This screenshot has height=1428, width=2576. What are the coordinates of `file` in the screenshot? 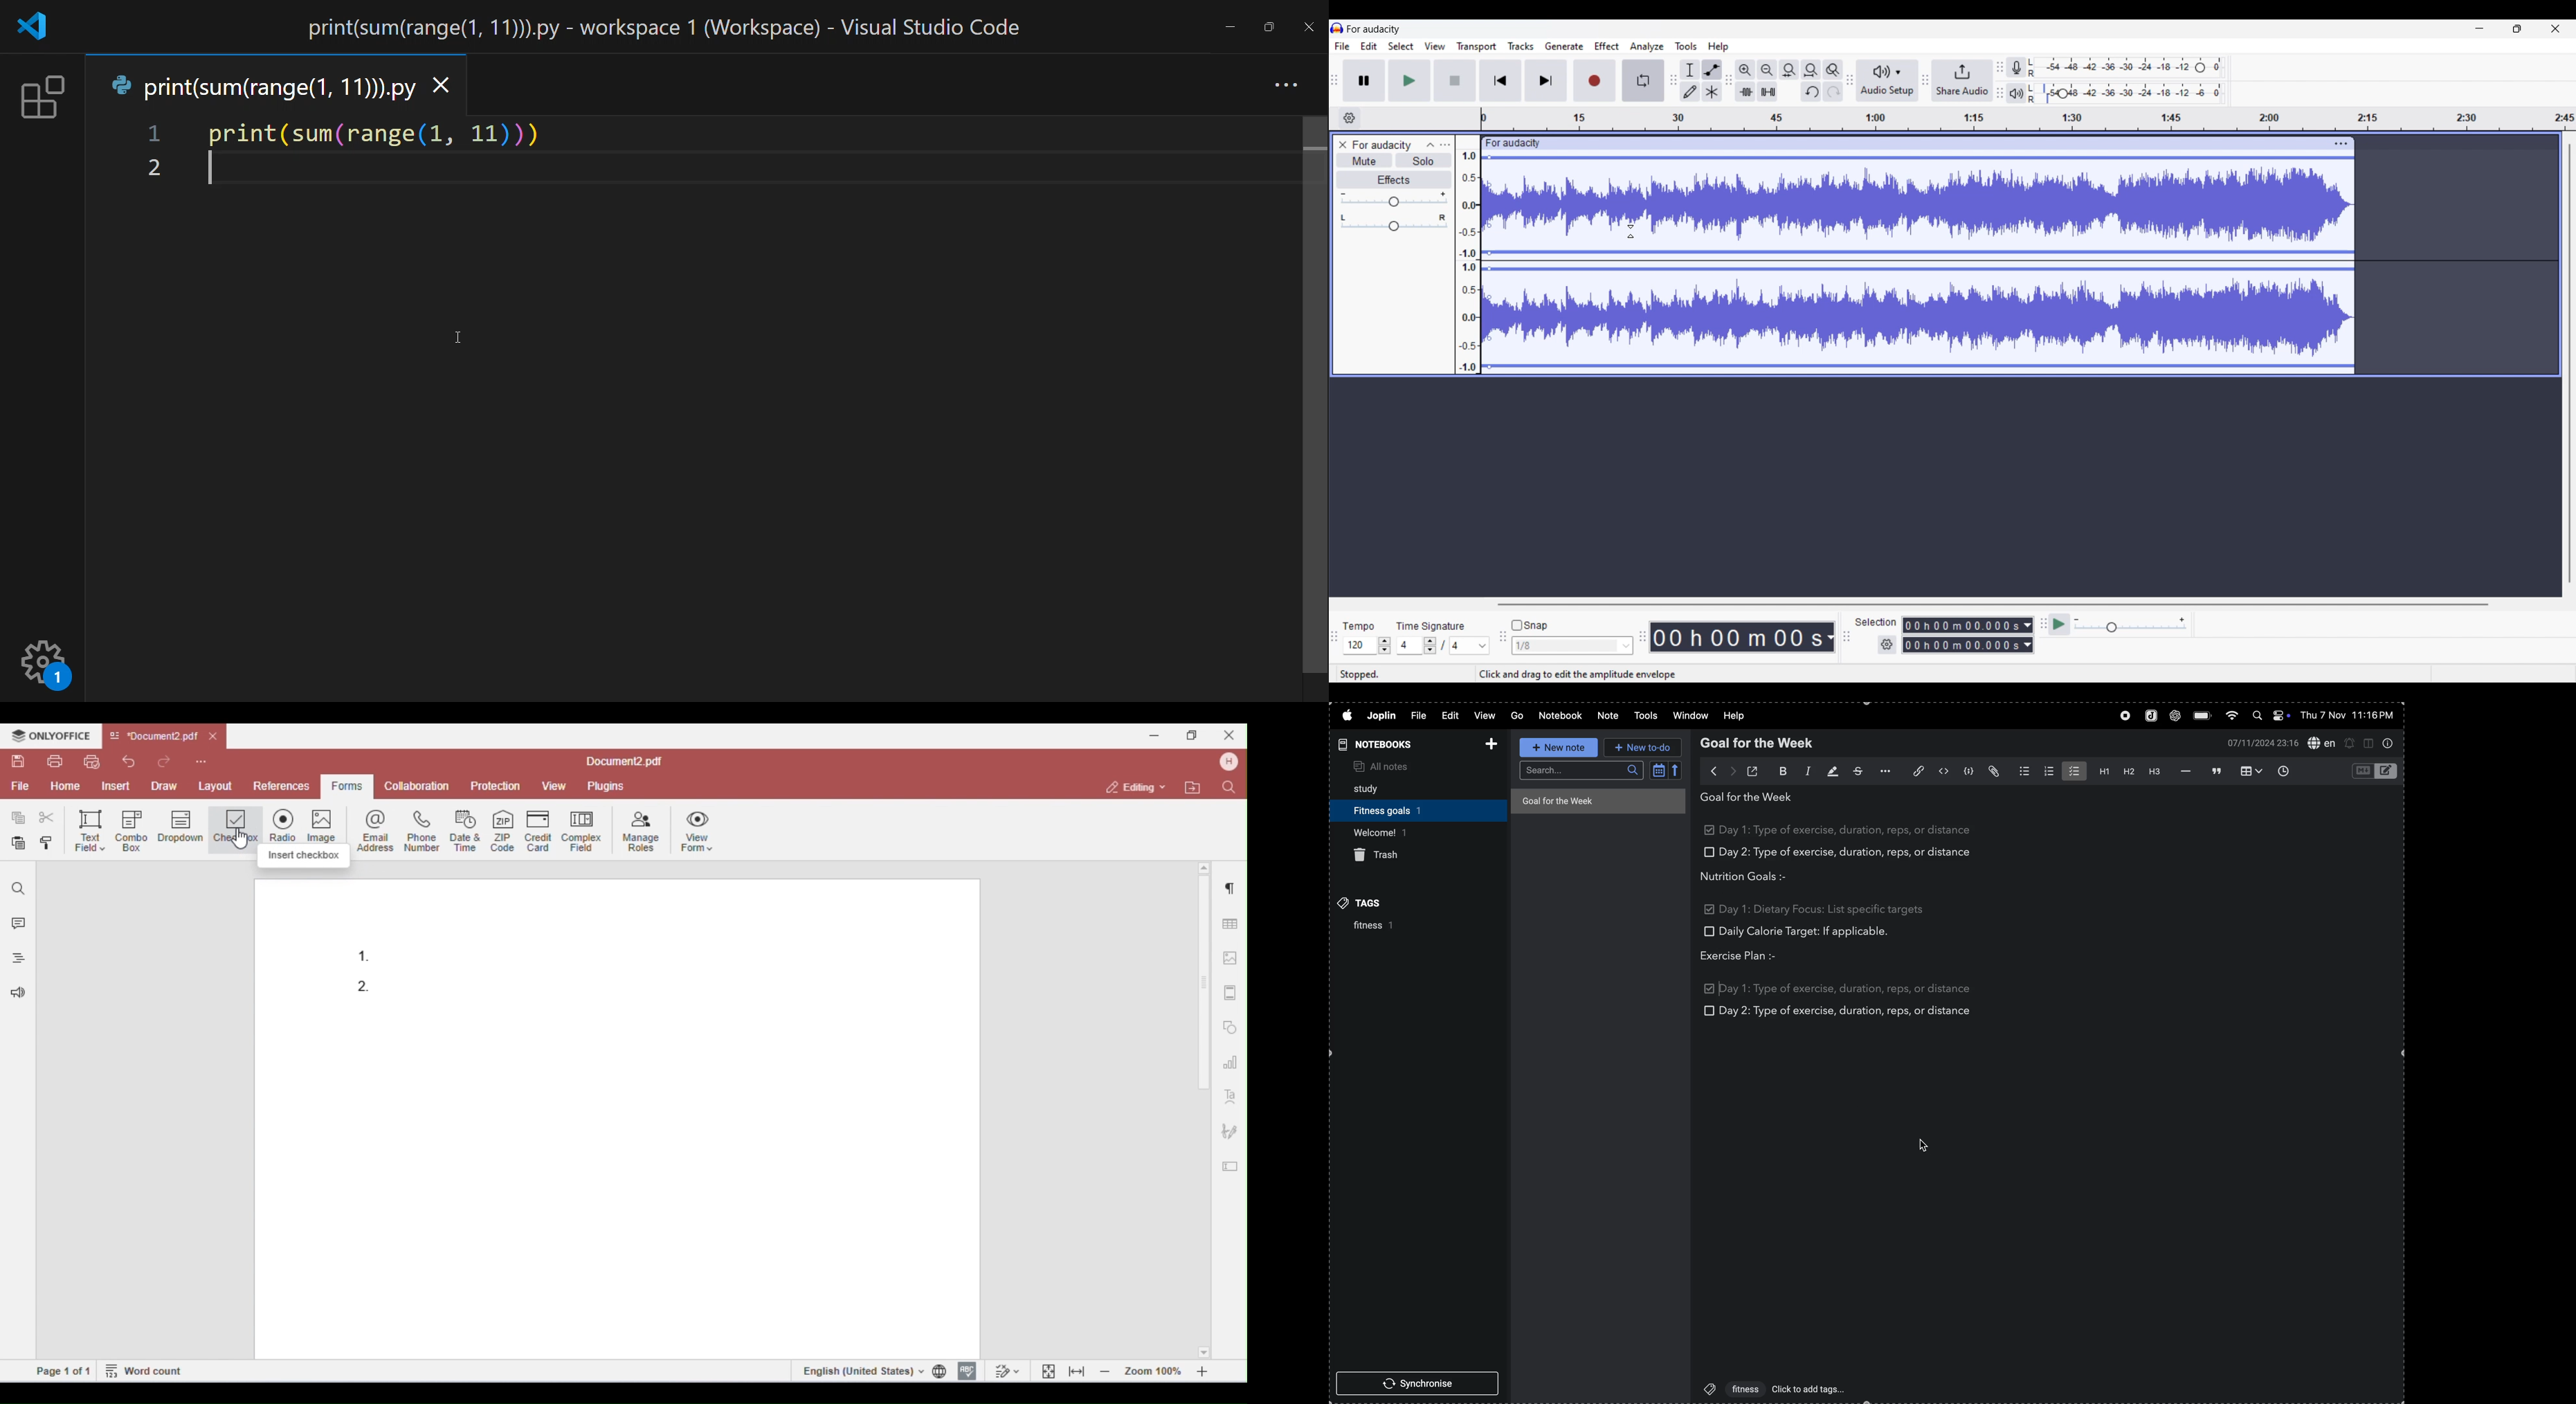 It's located at (1421, 716).